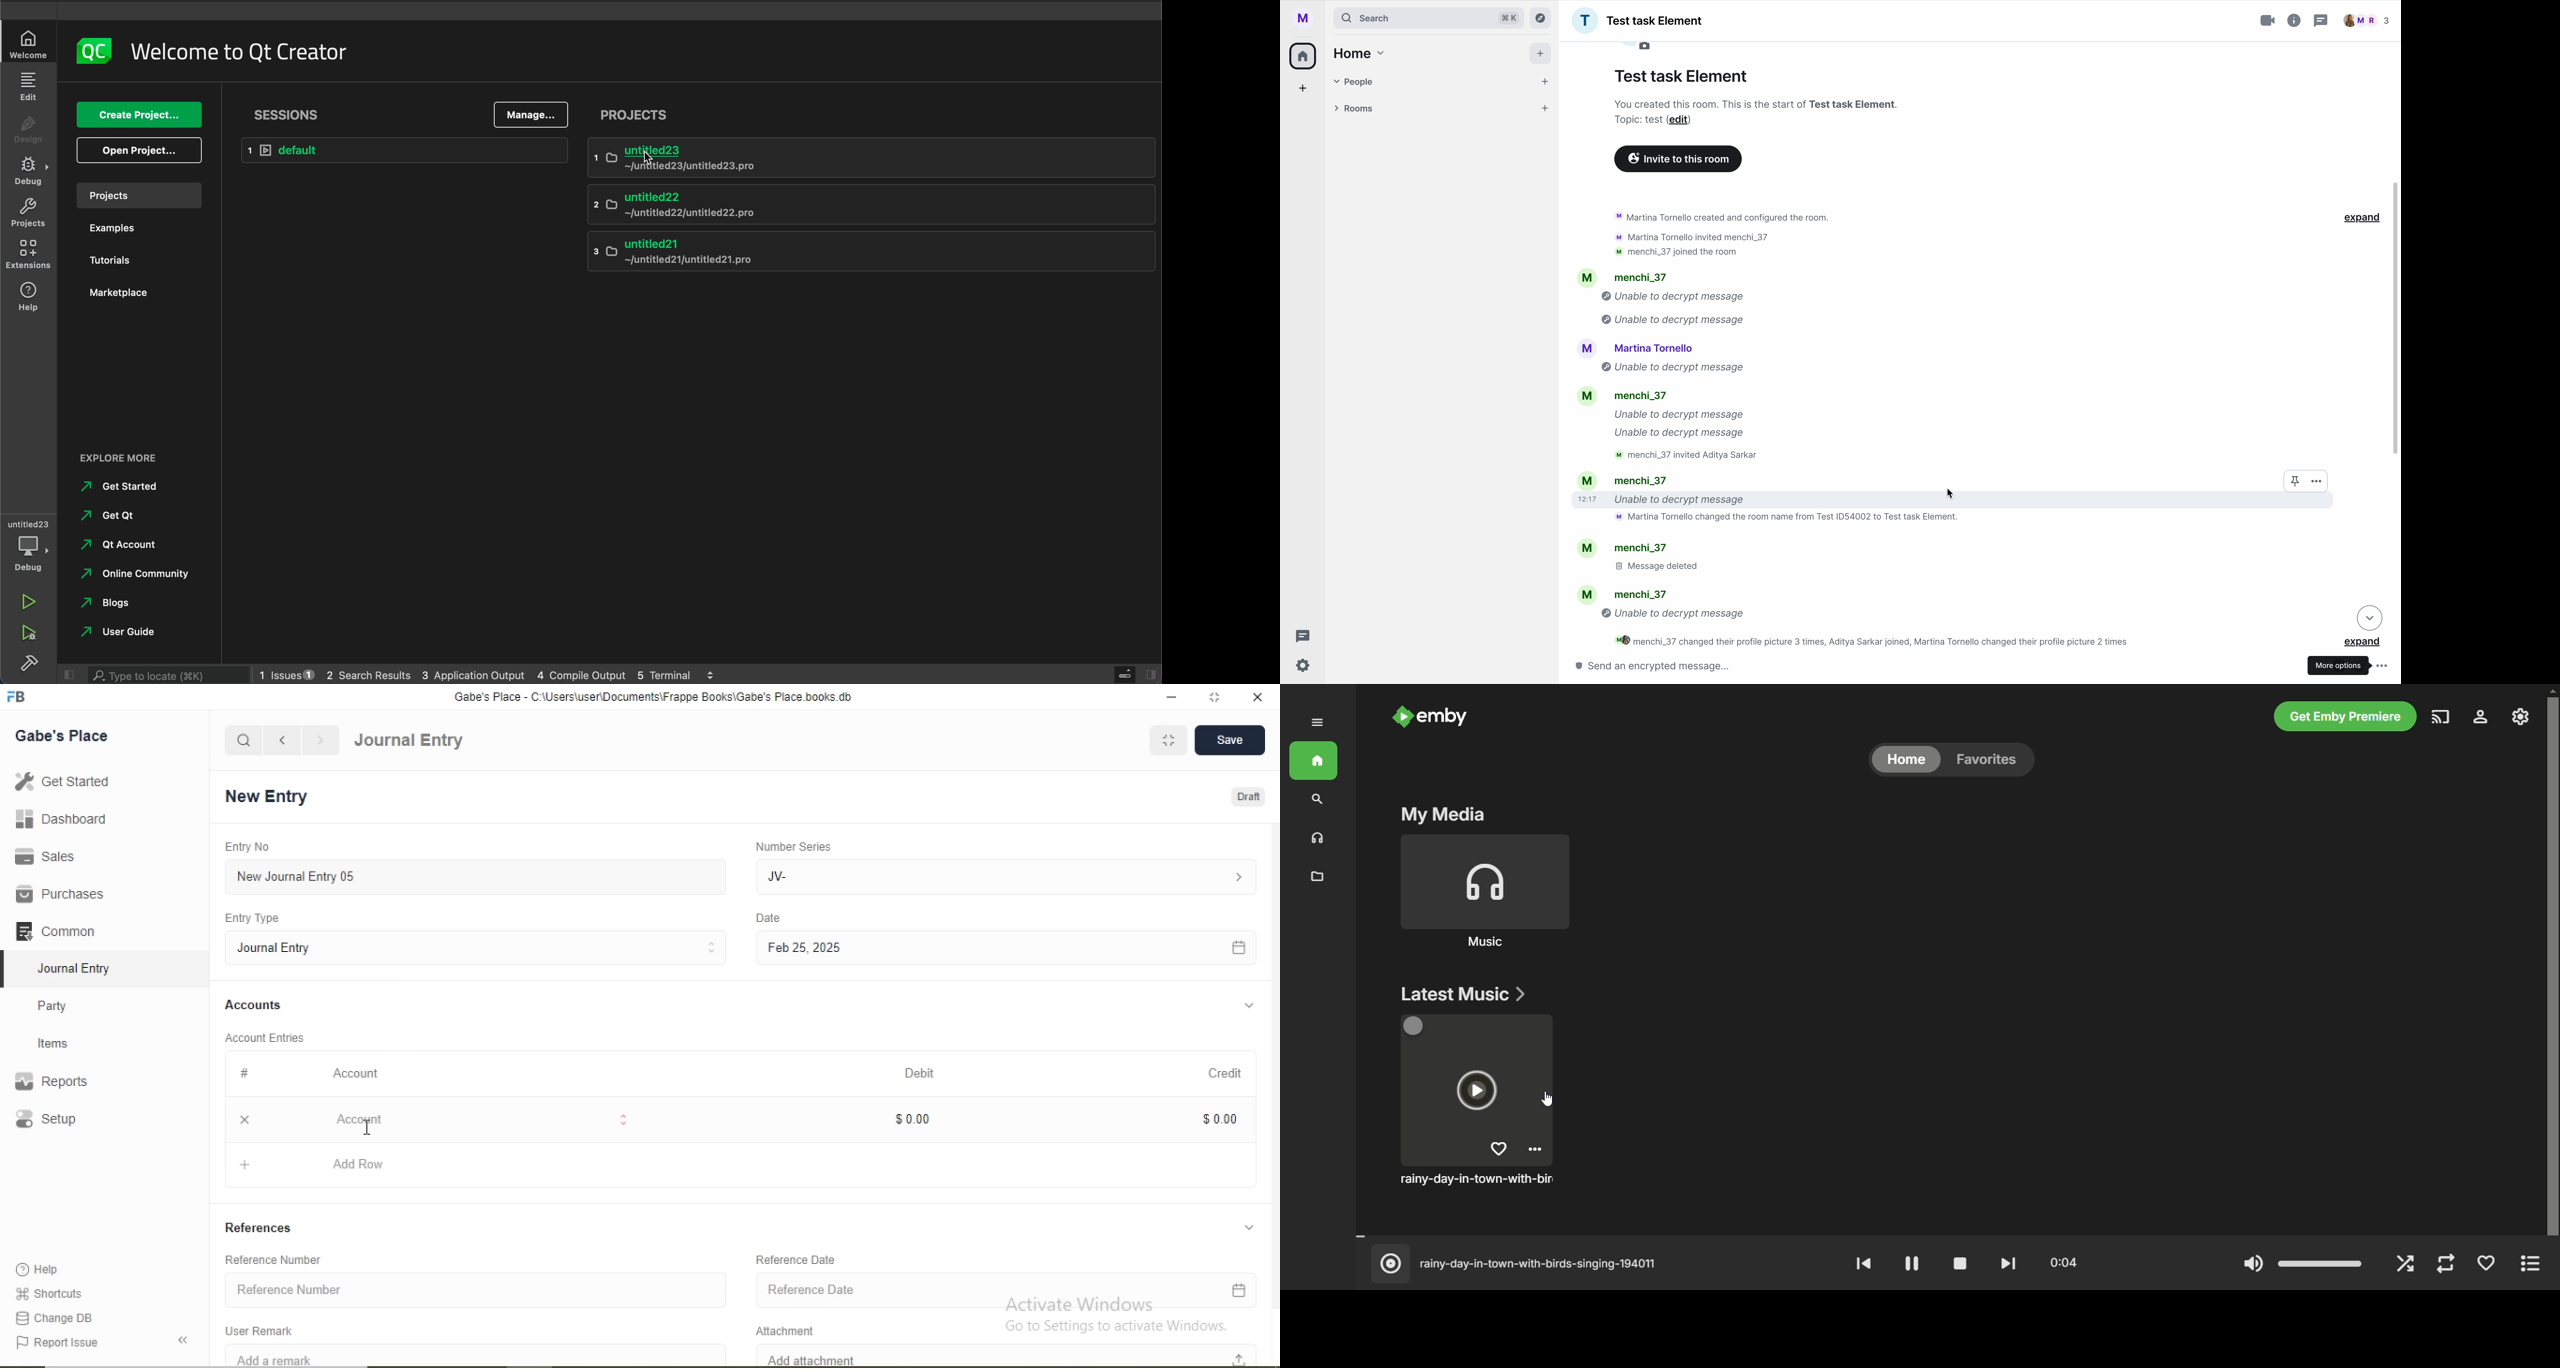 The image size is (2576, 1372). What do you see at coordinates (1307, 18) in the screenshot?
I see `profile picture` at bounding box center [1307, 18].